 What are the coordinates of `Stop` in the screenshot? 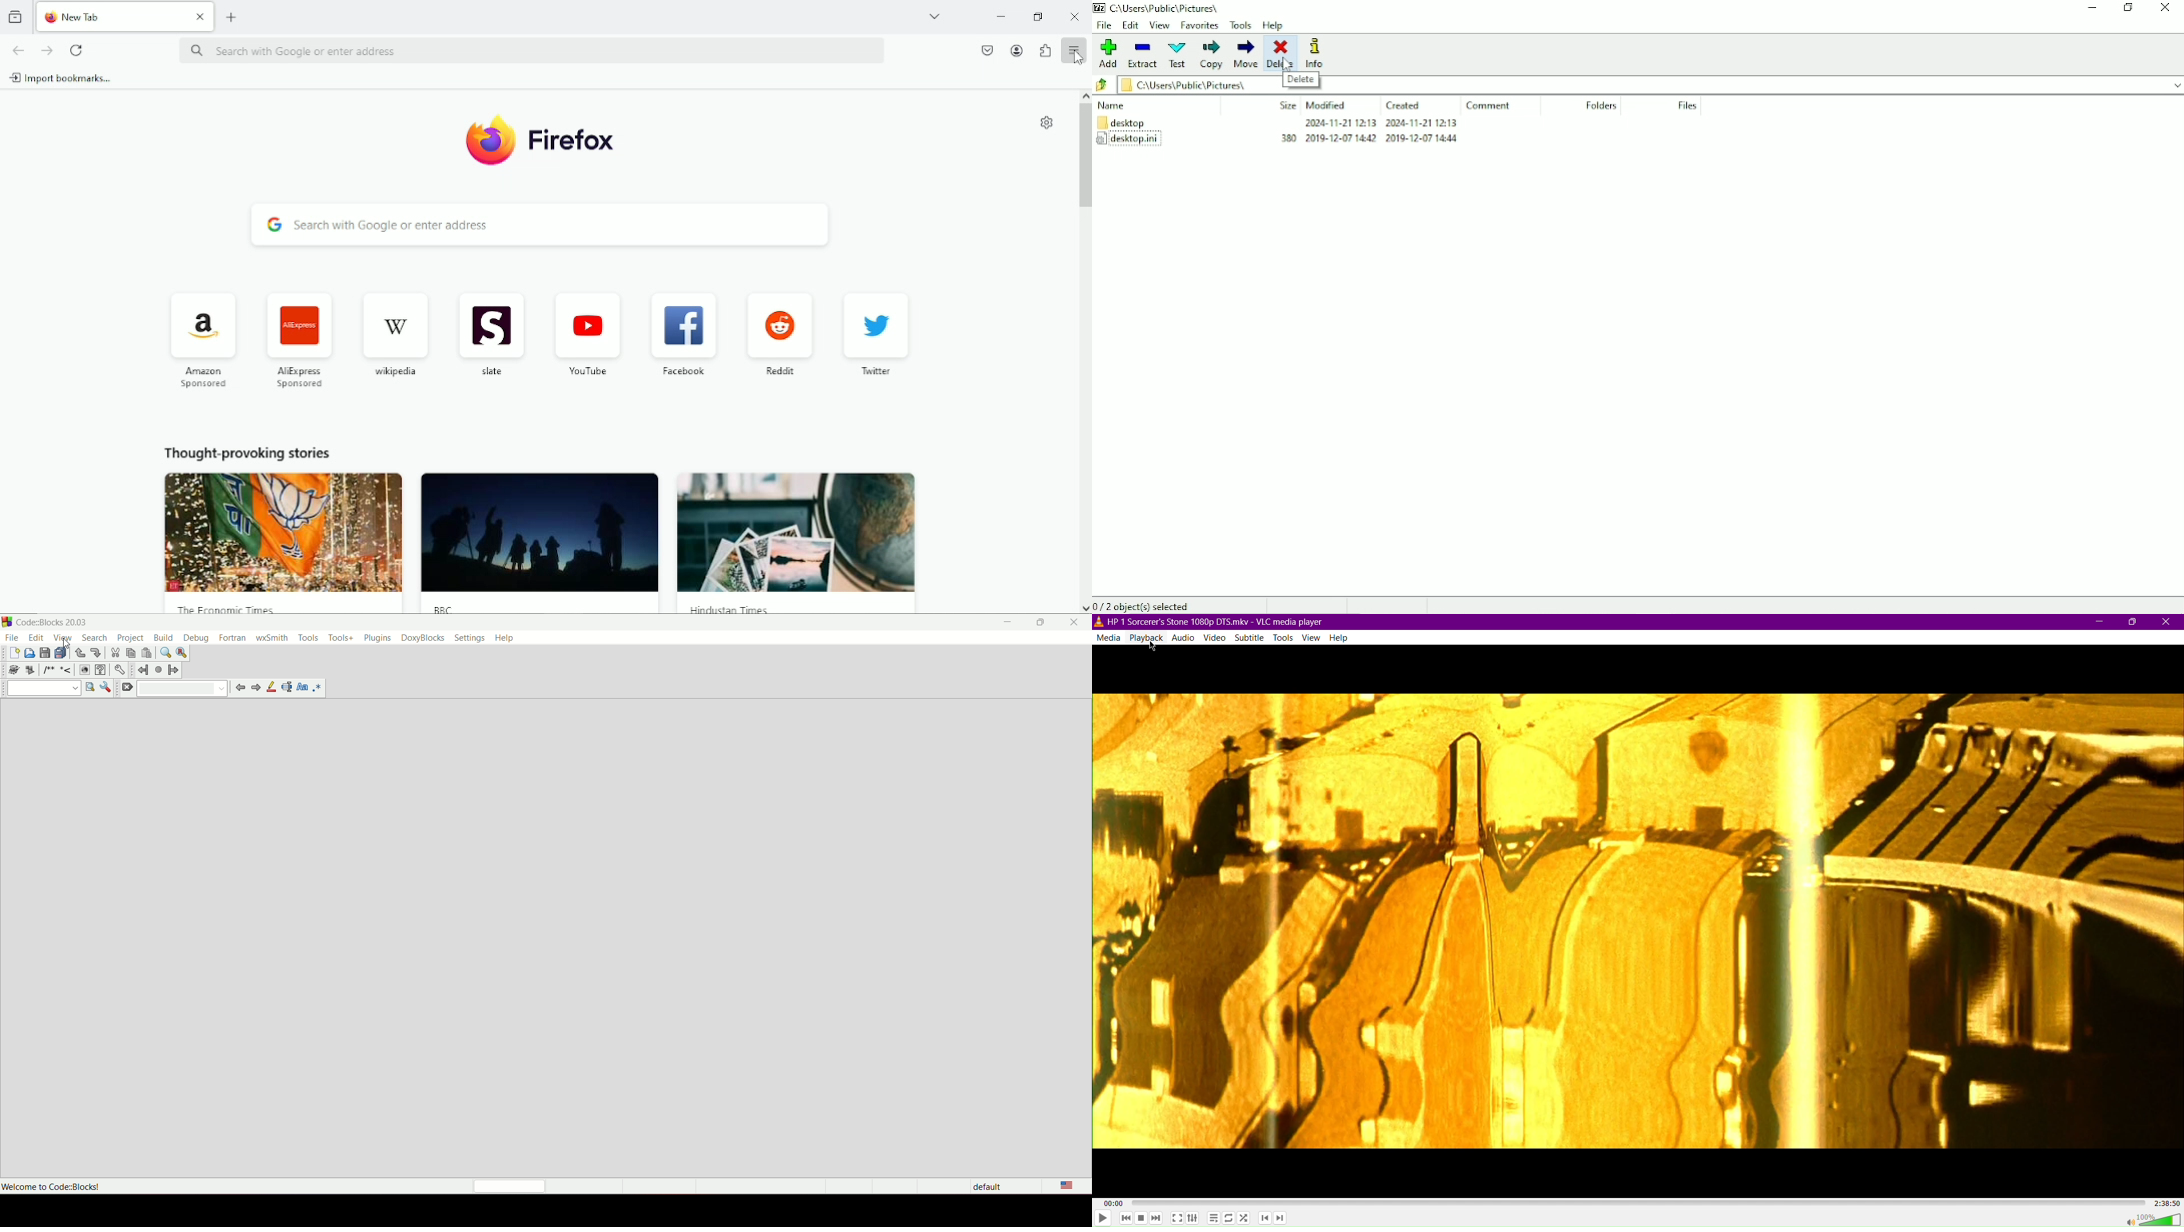 It's located at (1141, 1219).